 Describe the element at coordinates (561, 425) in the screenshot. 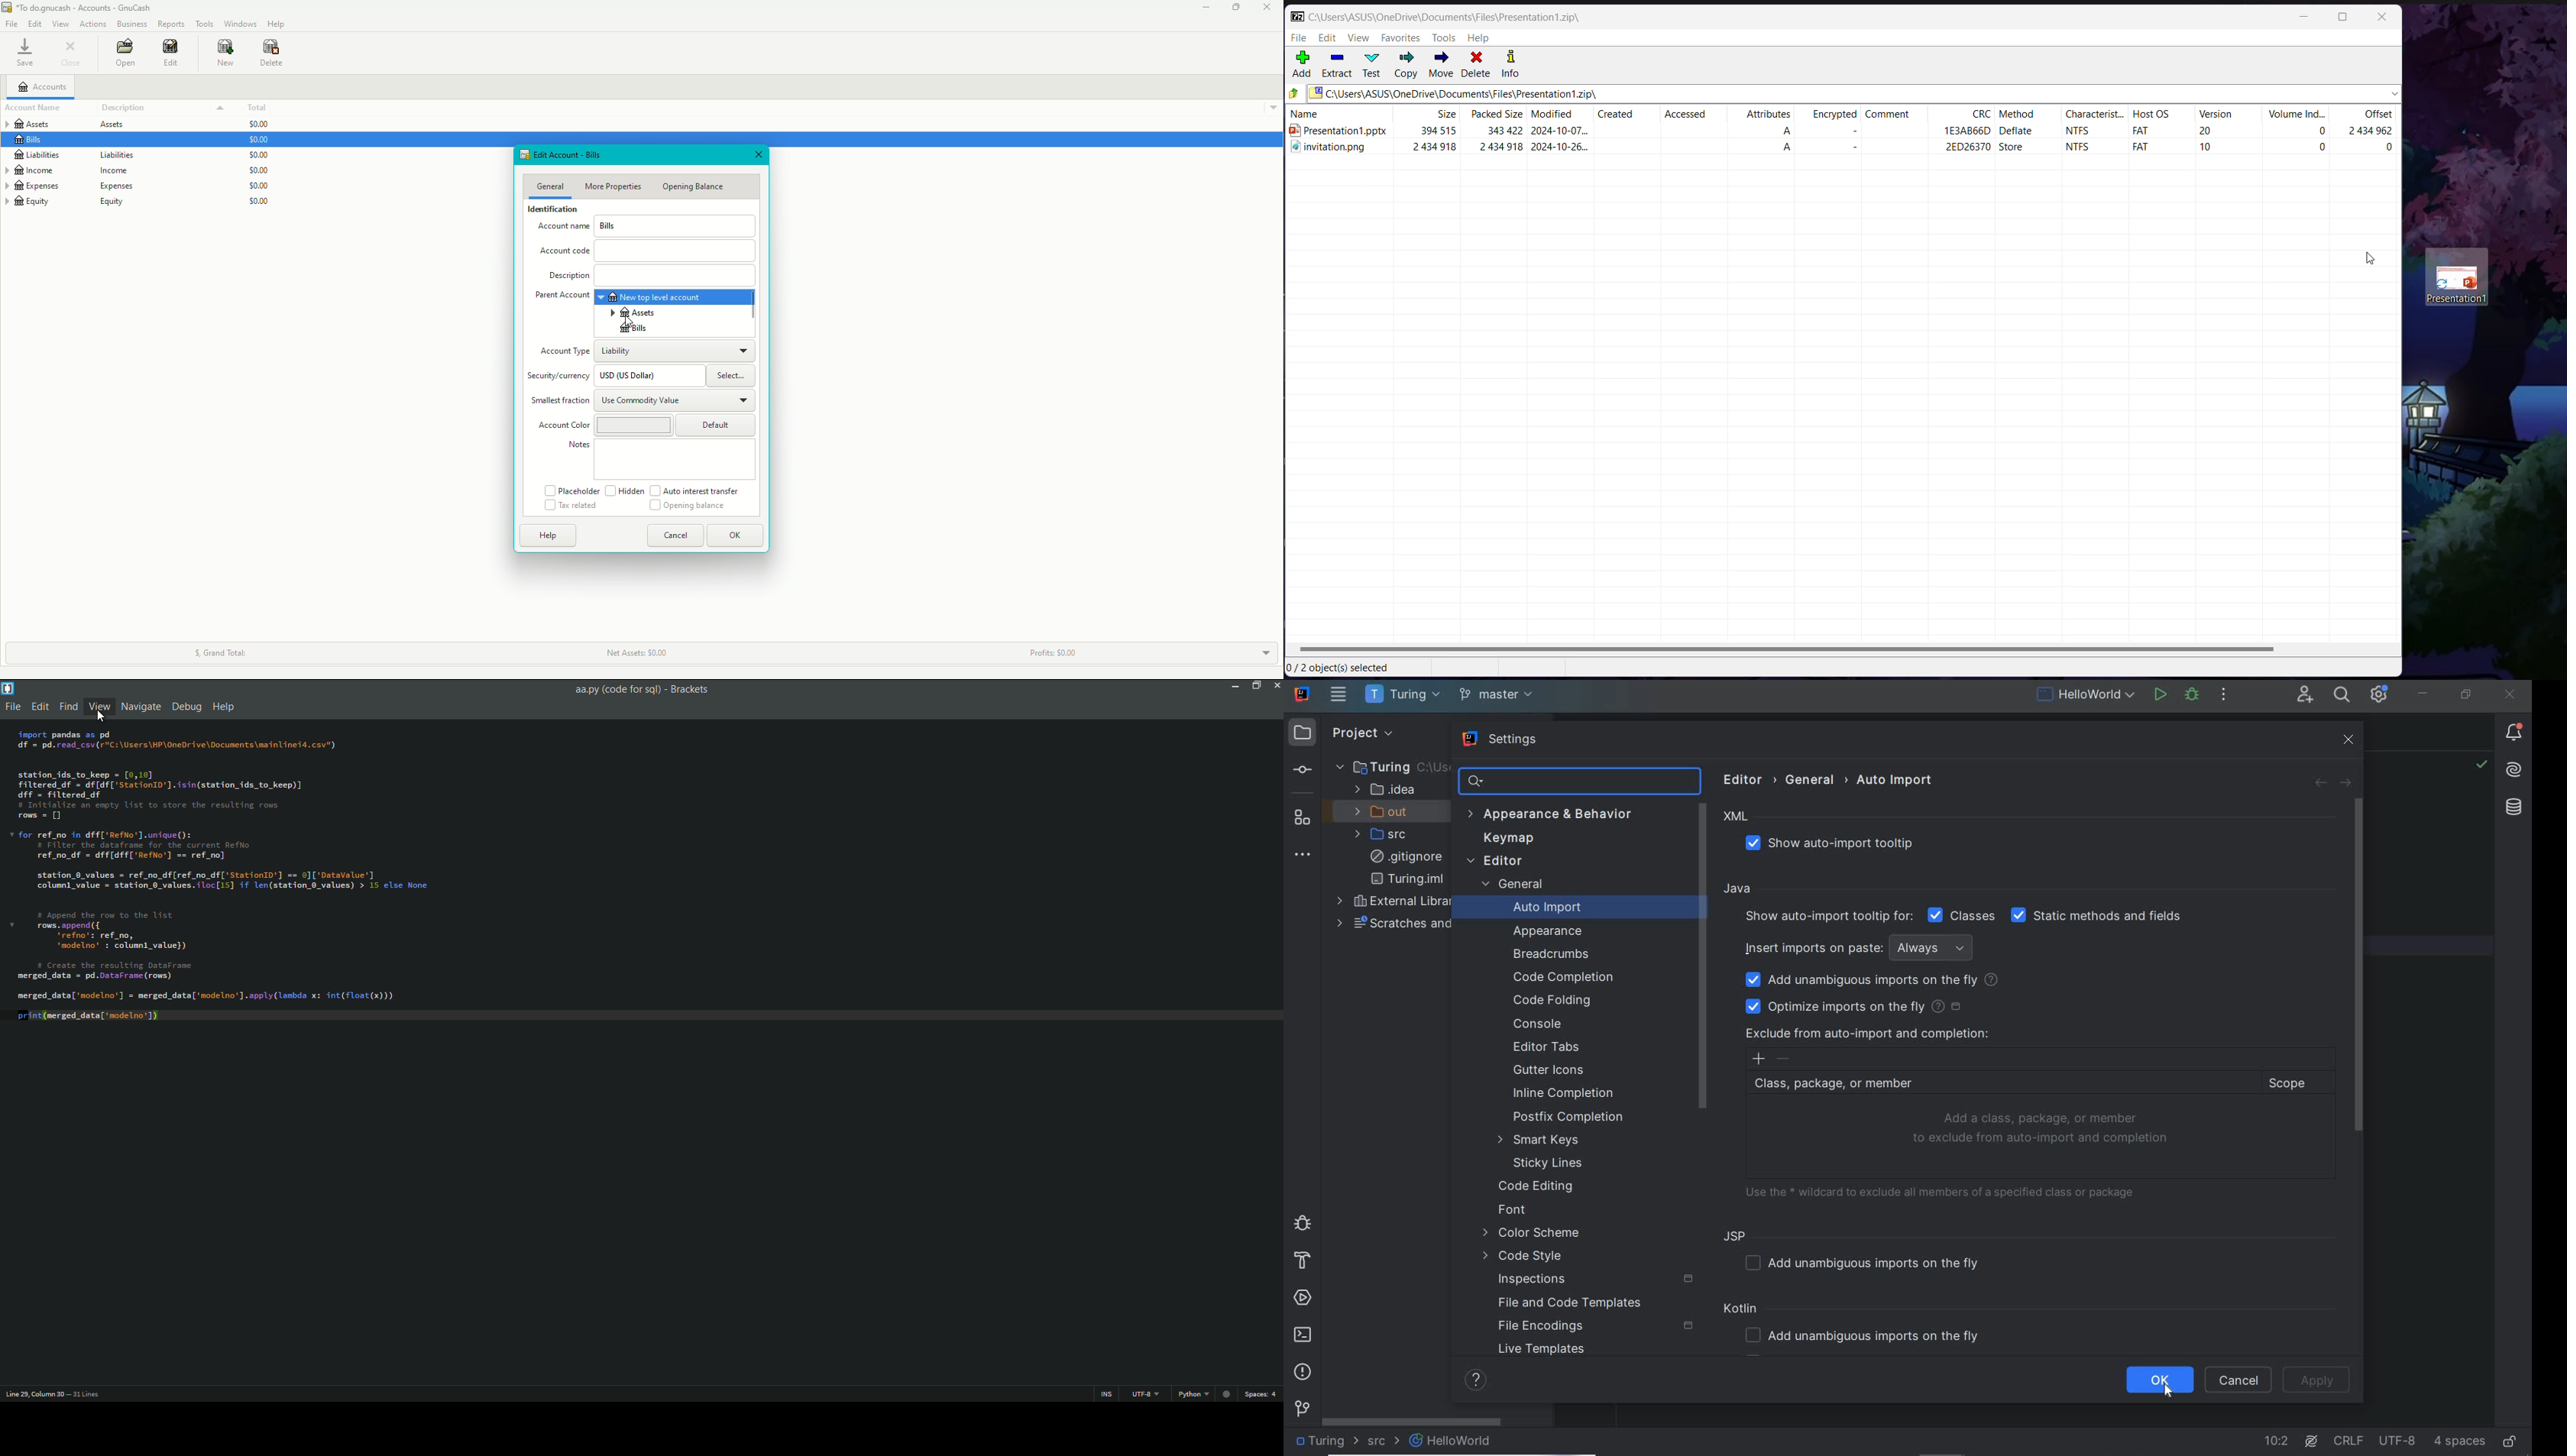

I see `Account Color` at that location.